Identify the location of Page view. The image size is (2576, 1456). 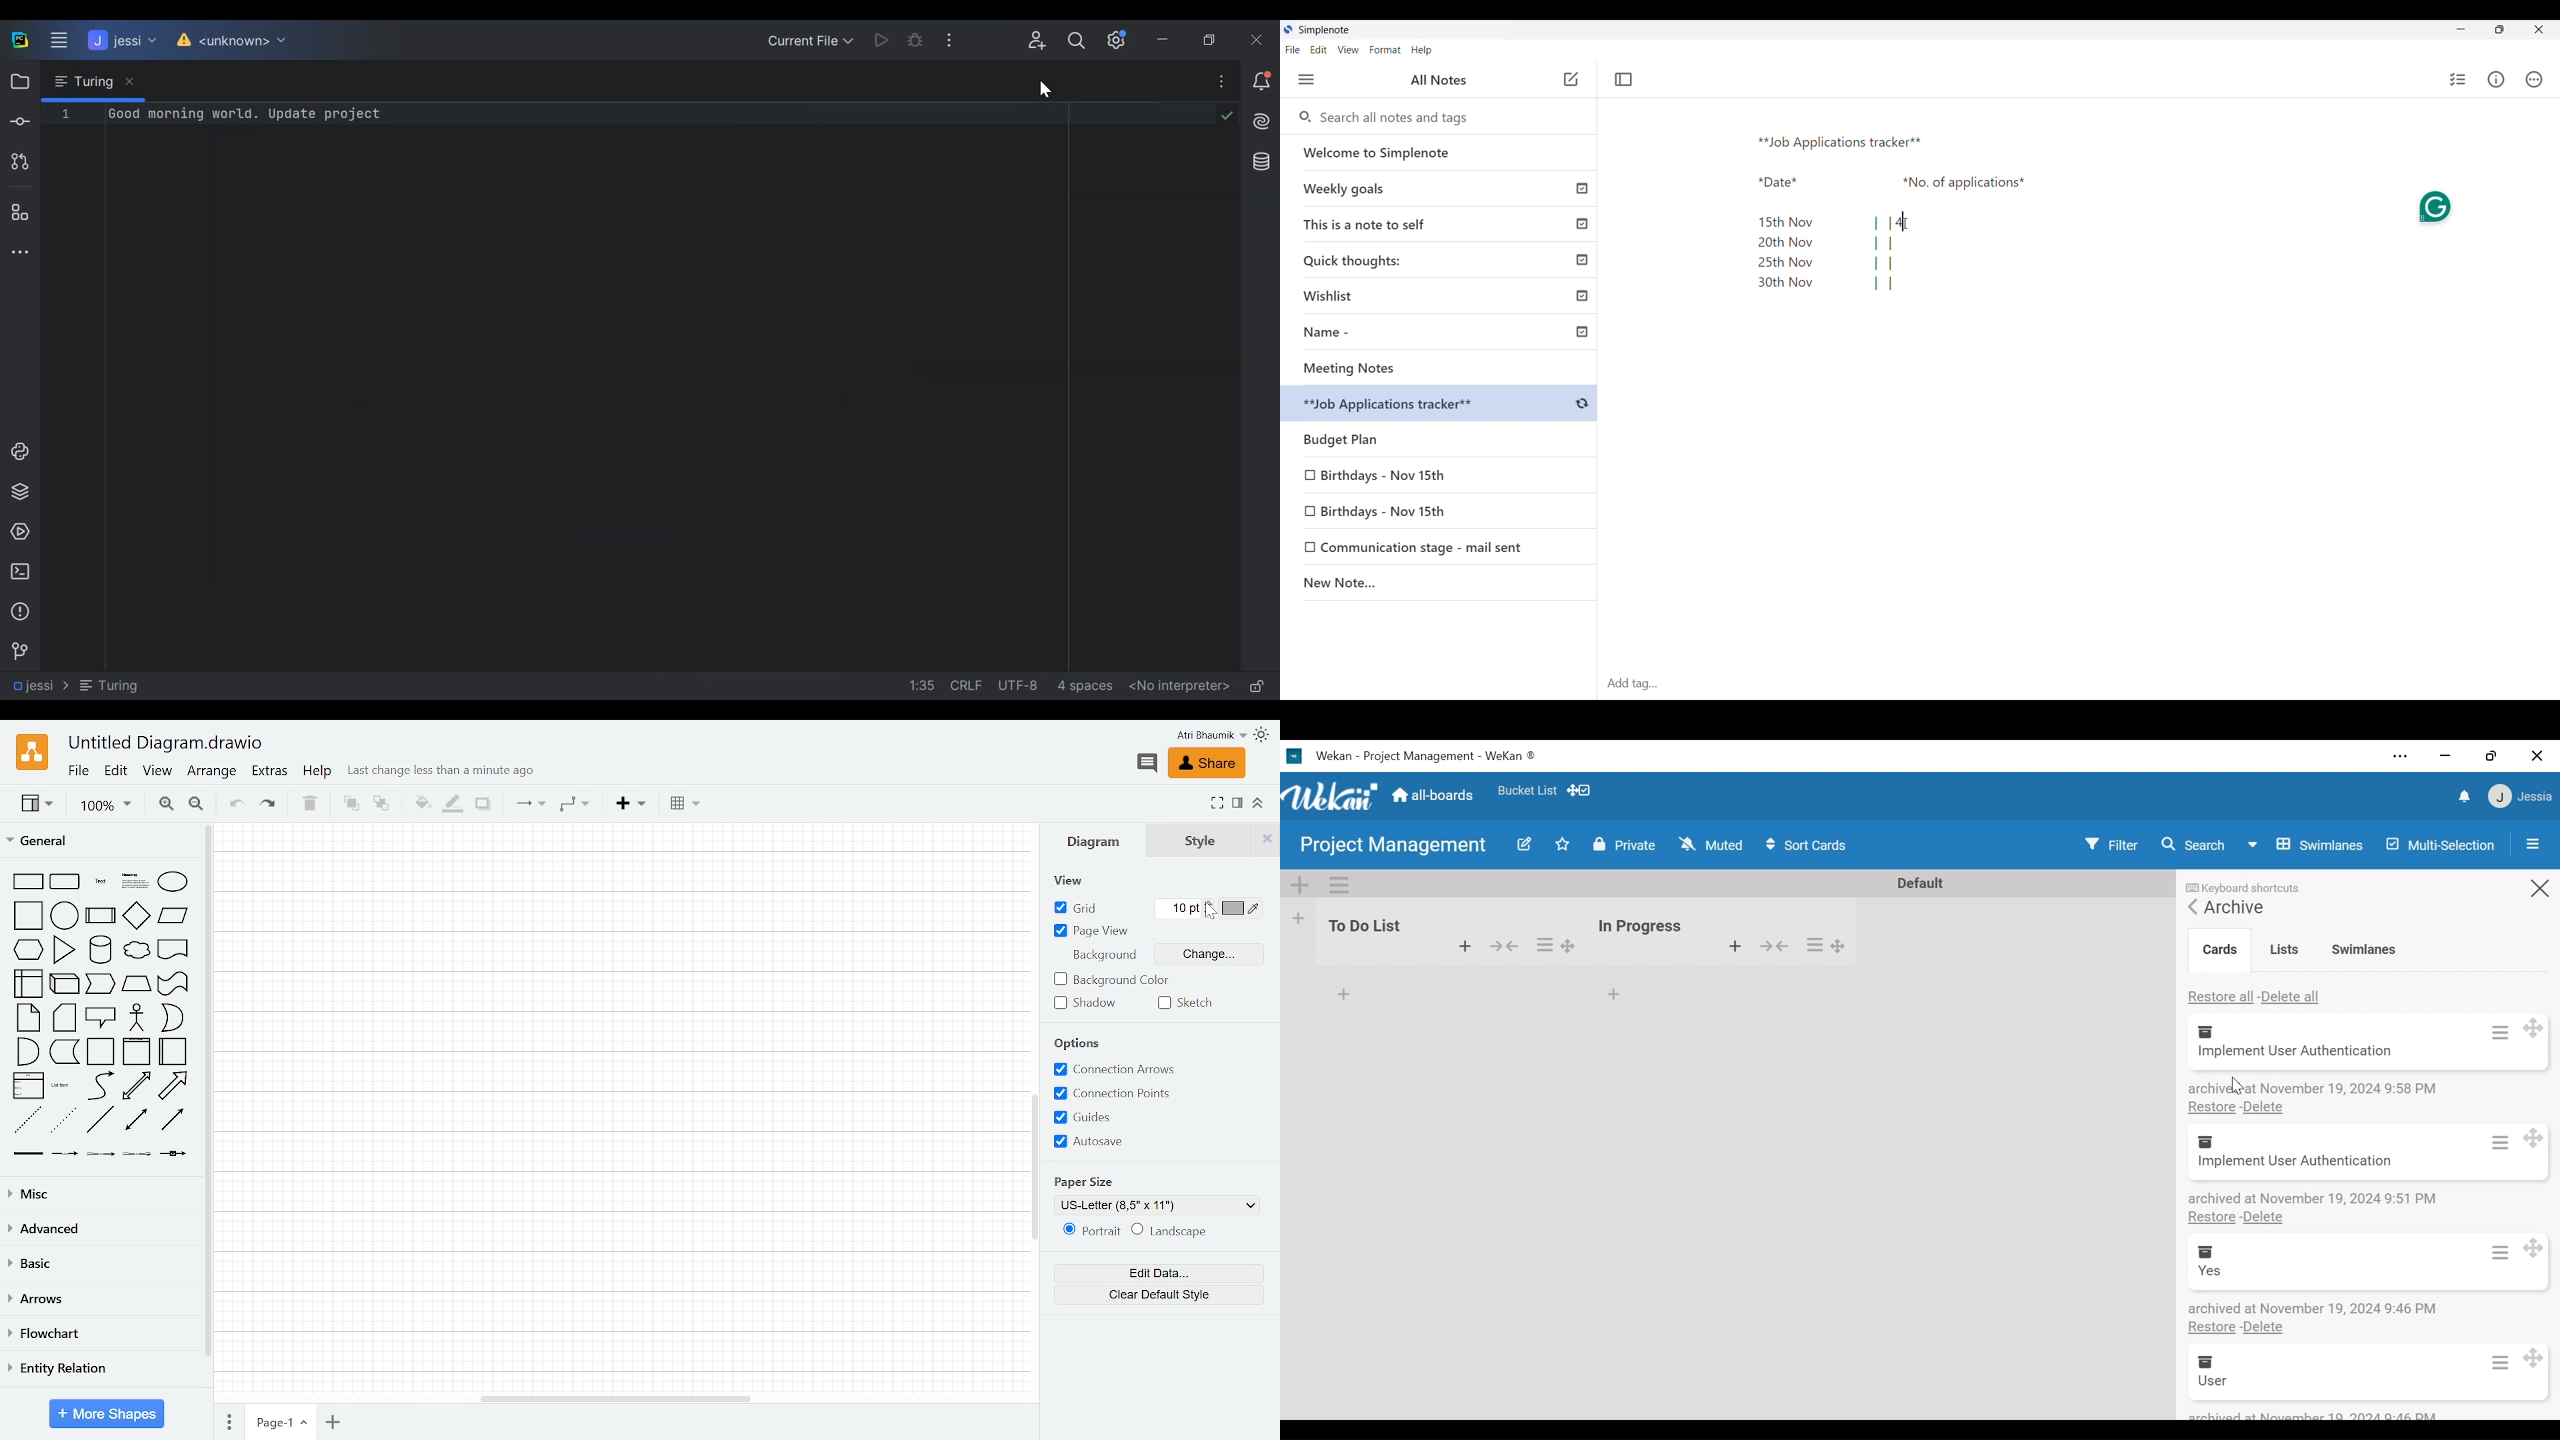
(1088, 933).